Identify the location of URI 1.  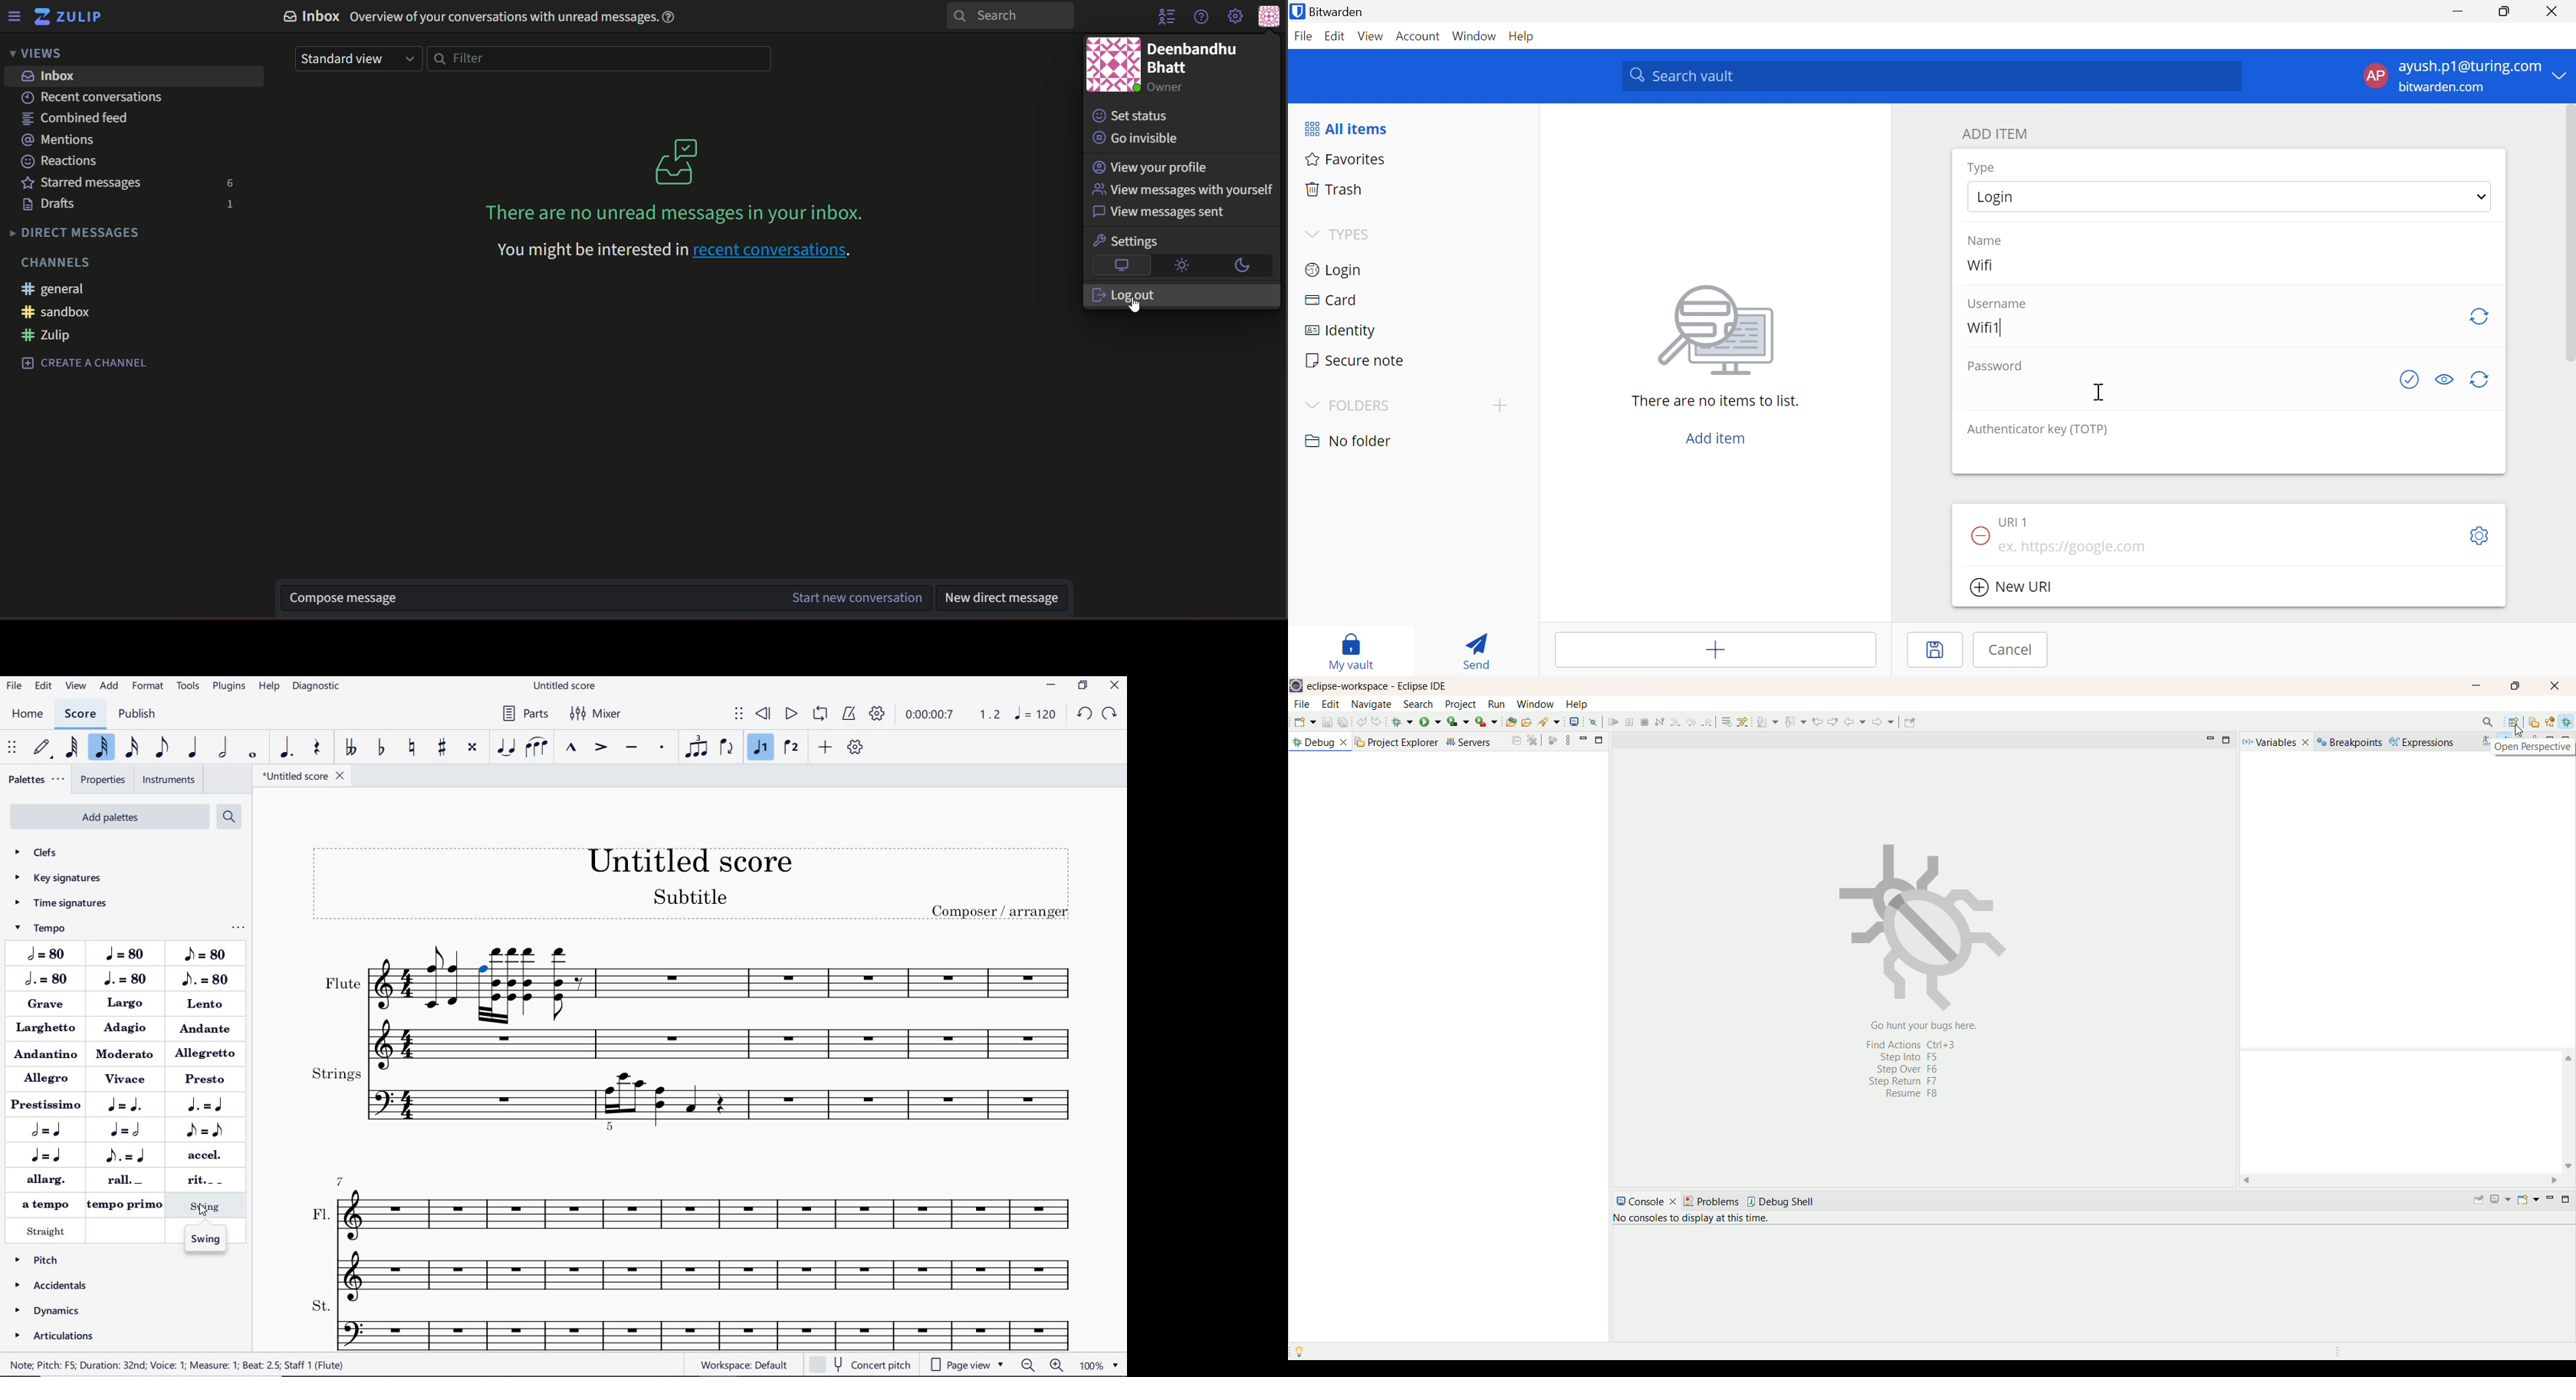
(2016, 521).